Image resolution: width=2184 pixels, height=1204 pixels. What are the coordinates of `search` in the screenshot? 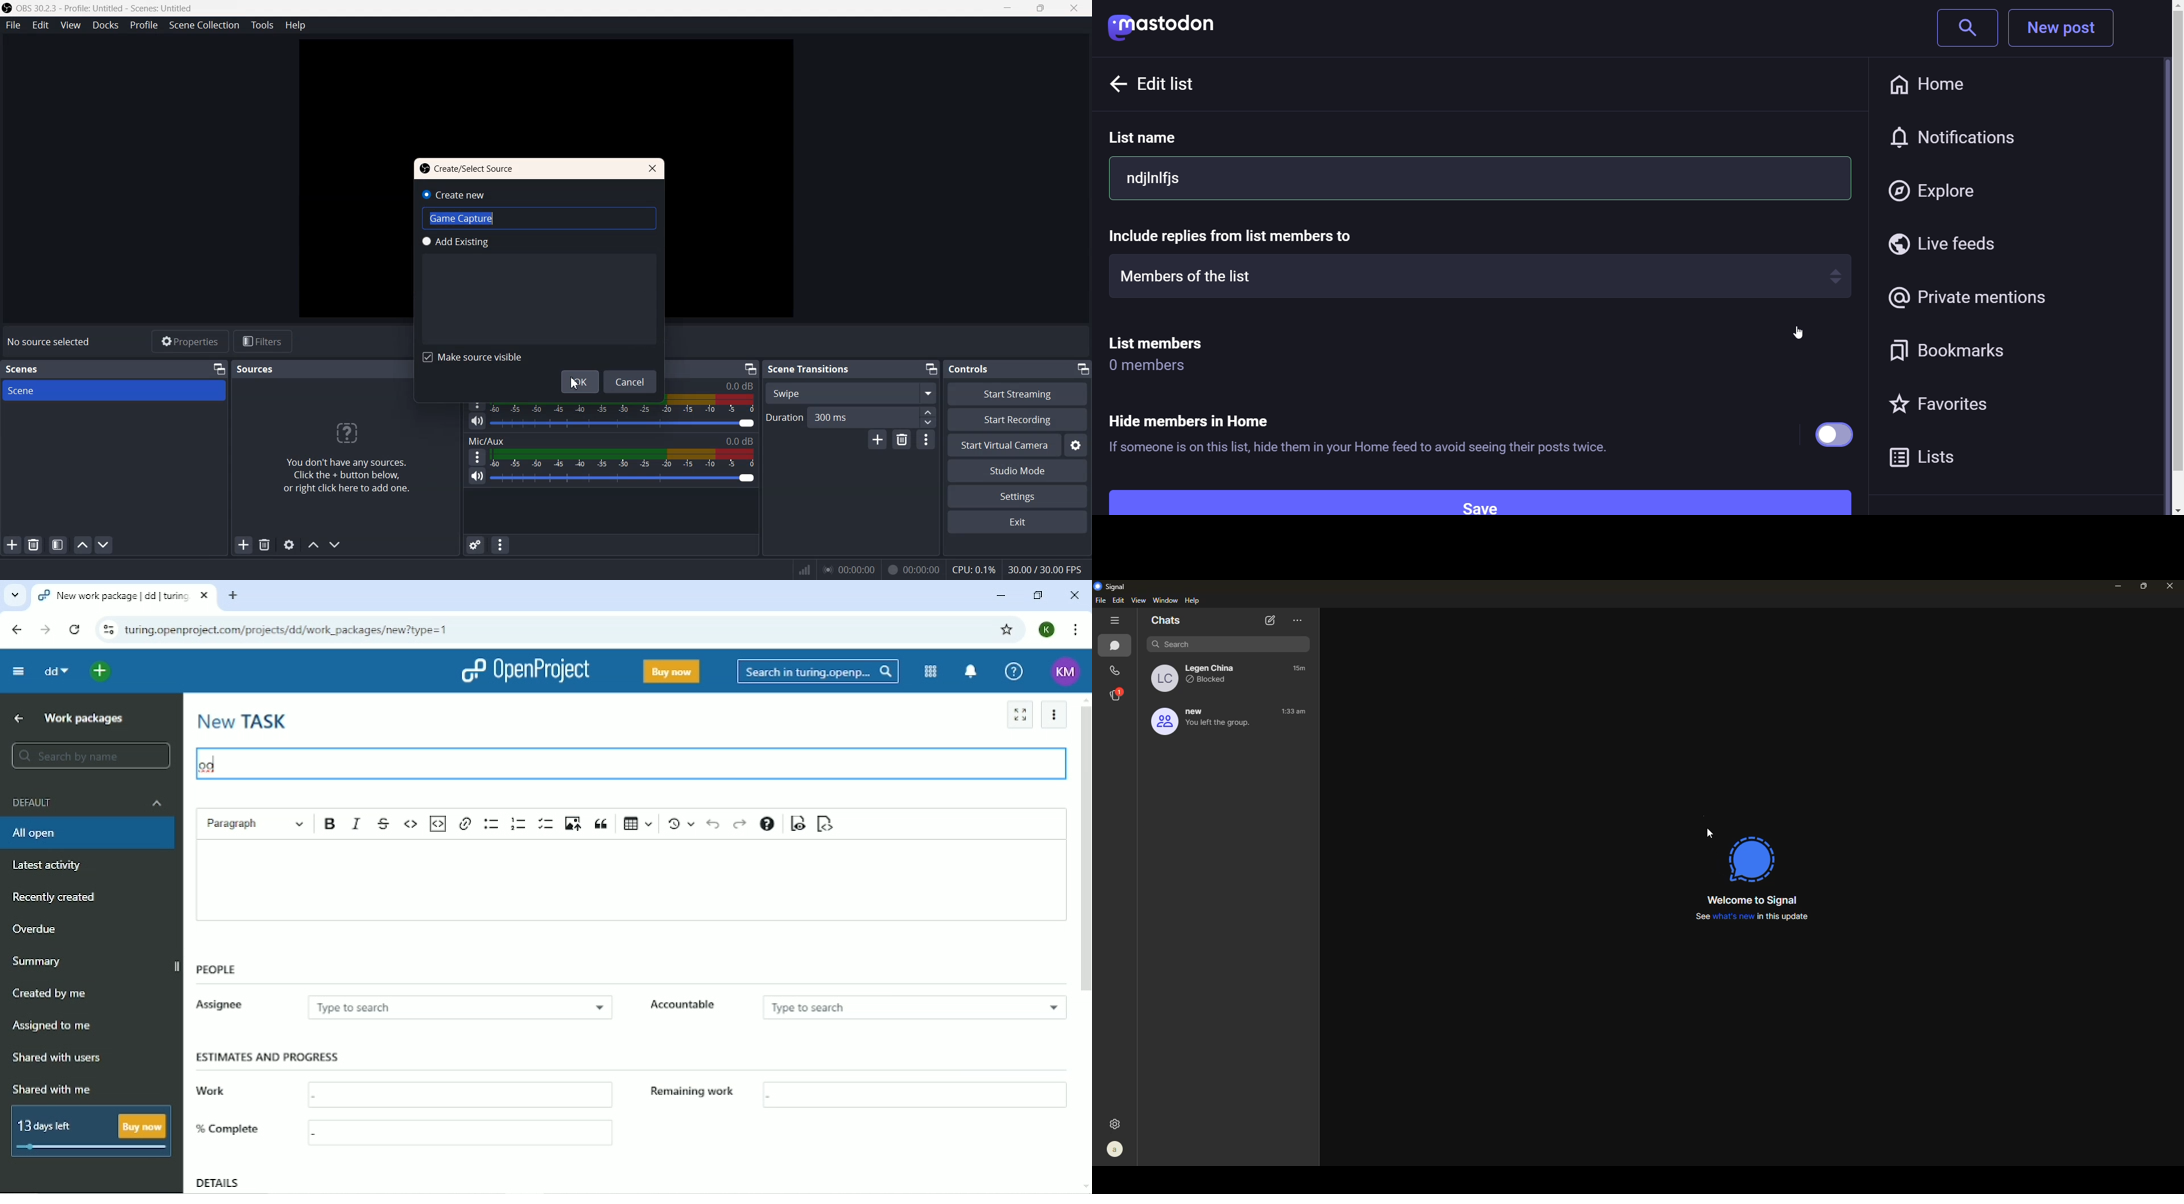 It's located at (1961, 28).